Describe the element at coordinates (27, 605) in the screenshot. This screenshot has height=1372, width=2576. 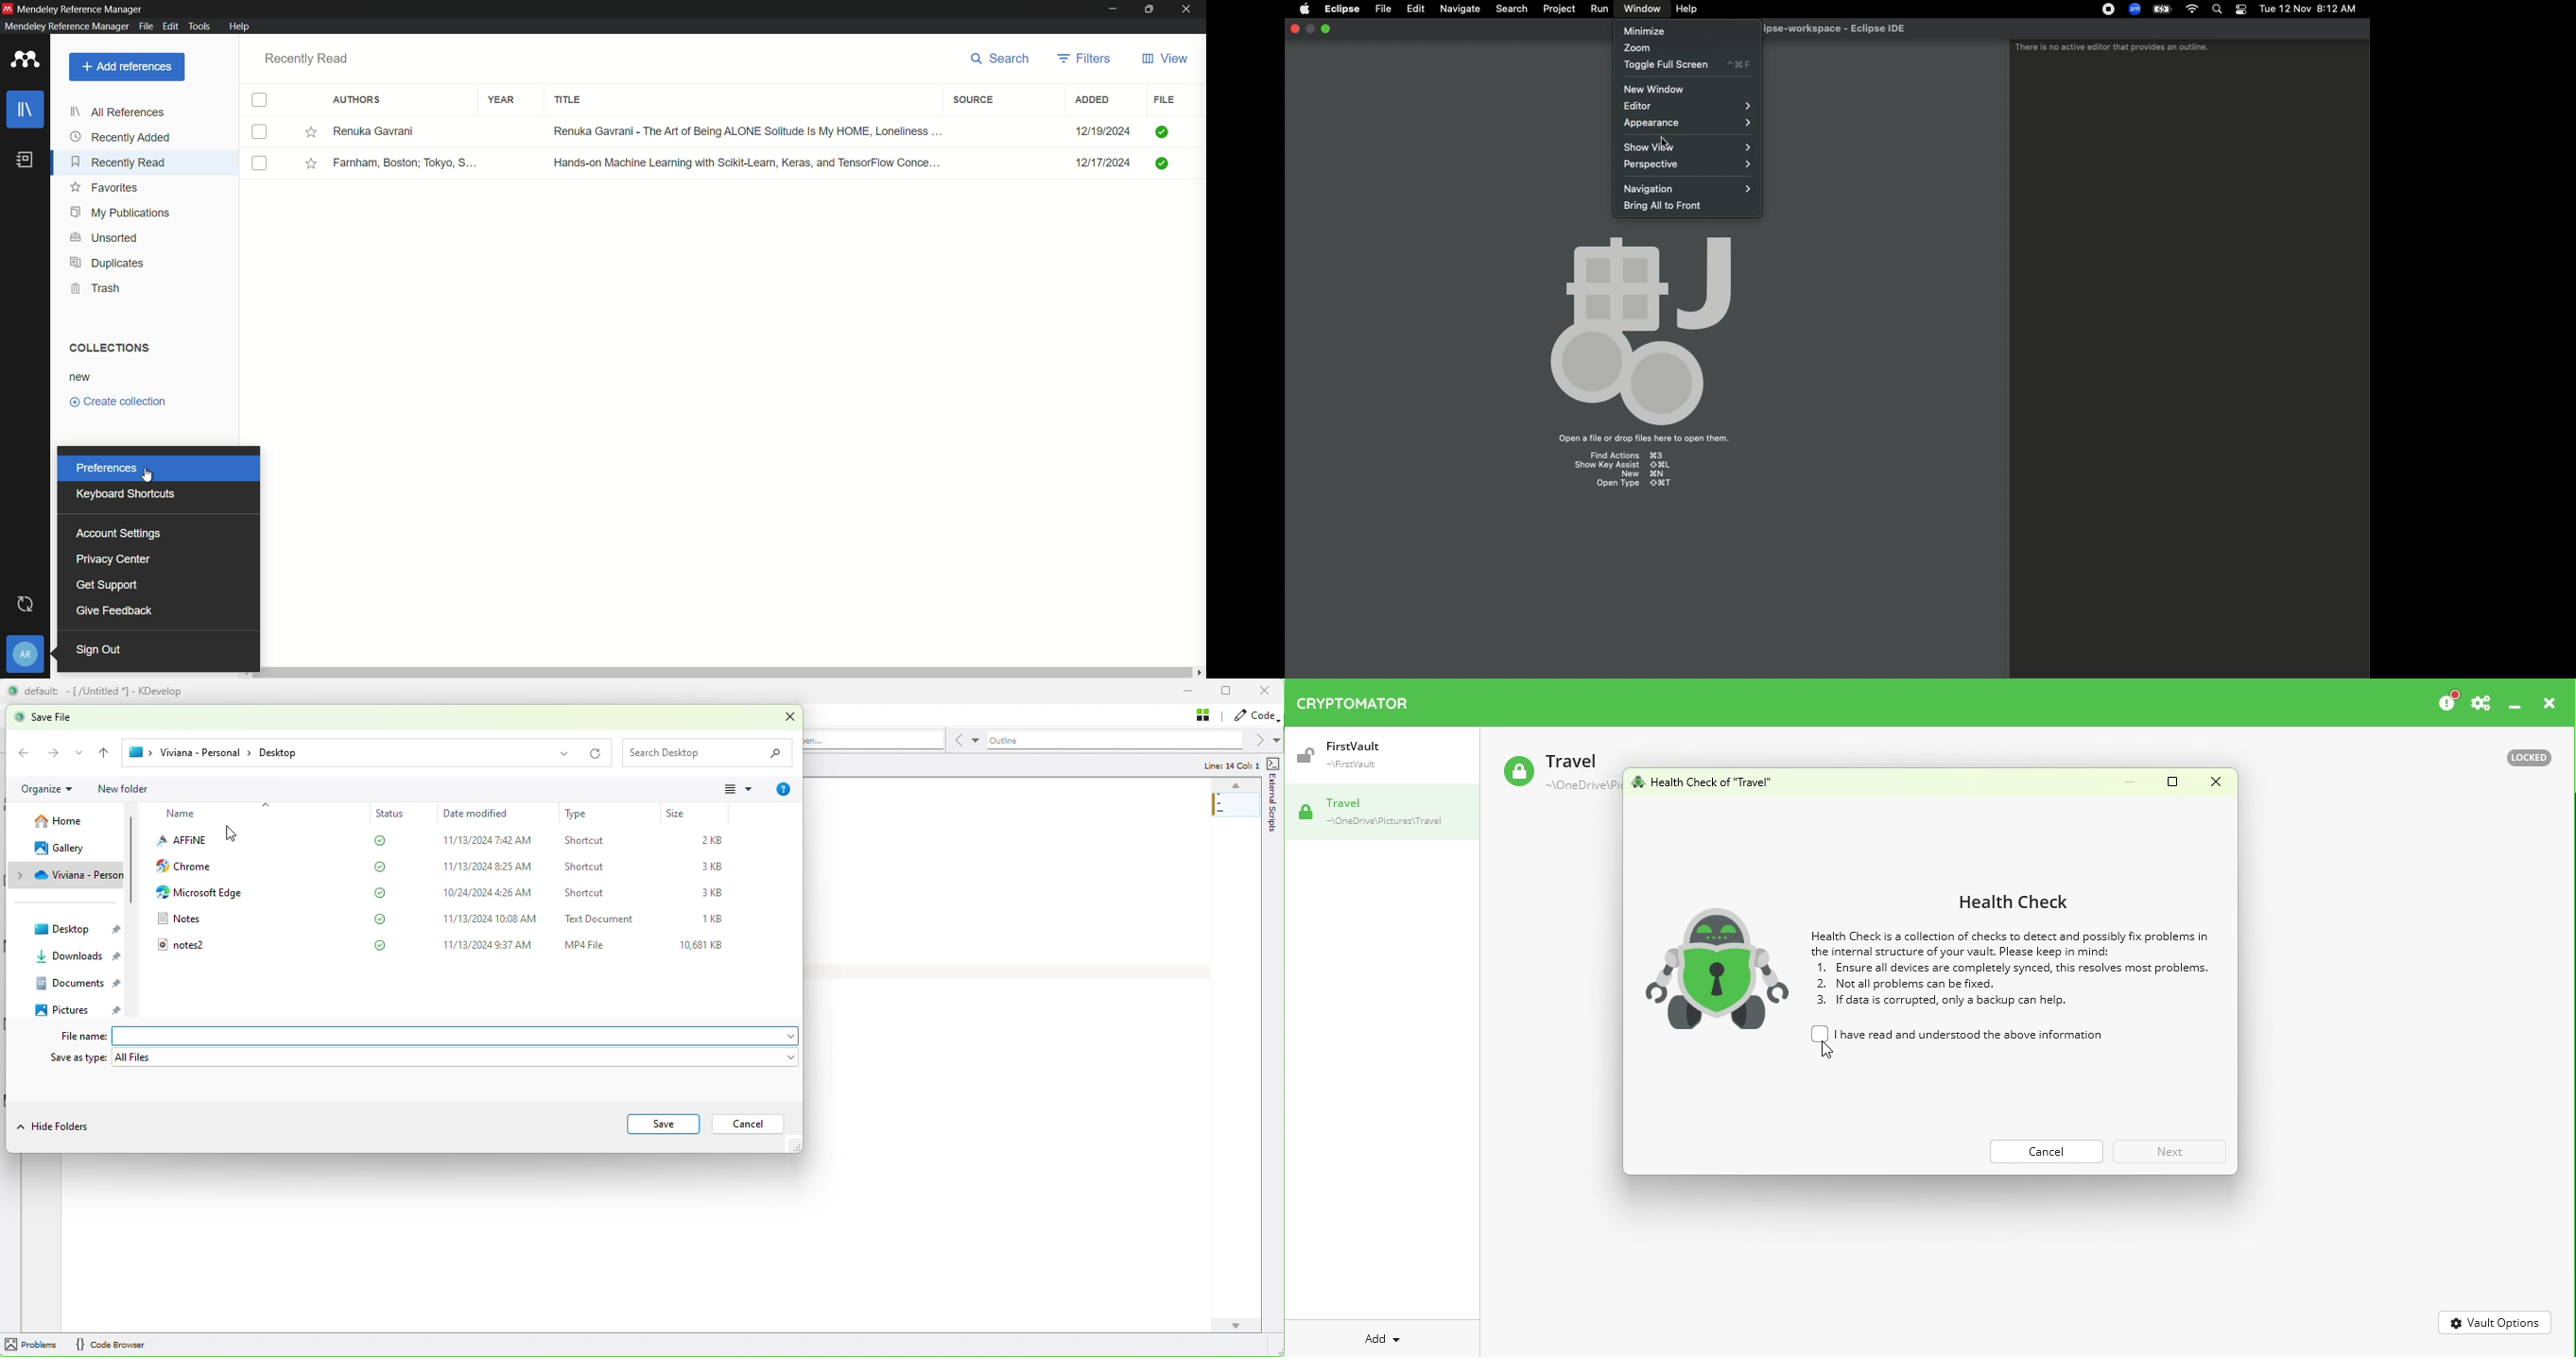
I see `sync` at that location.